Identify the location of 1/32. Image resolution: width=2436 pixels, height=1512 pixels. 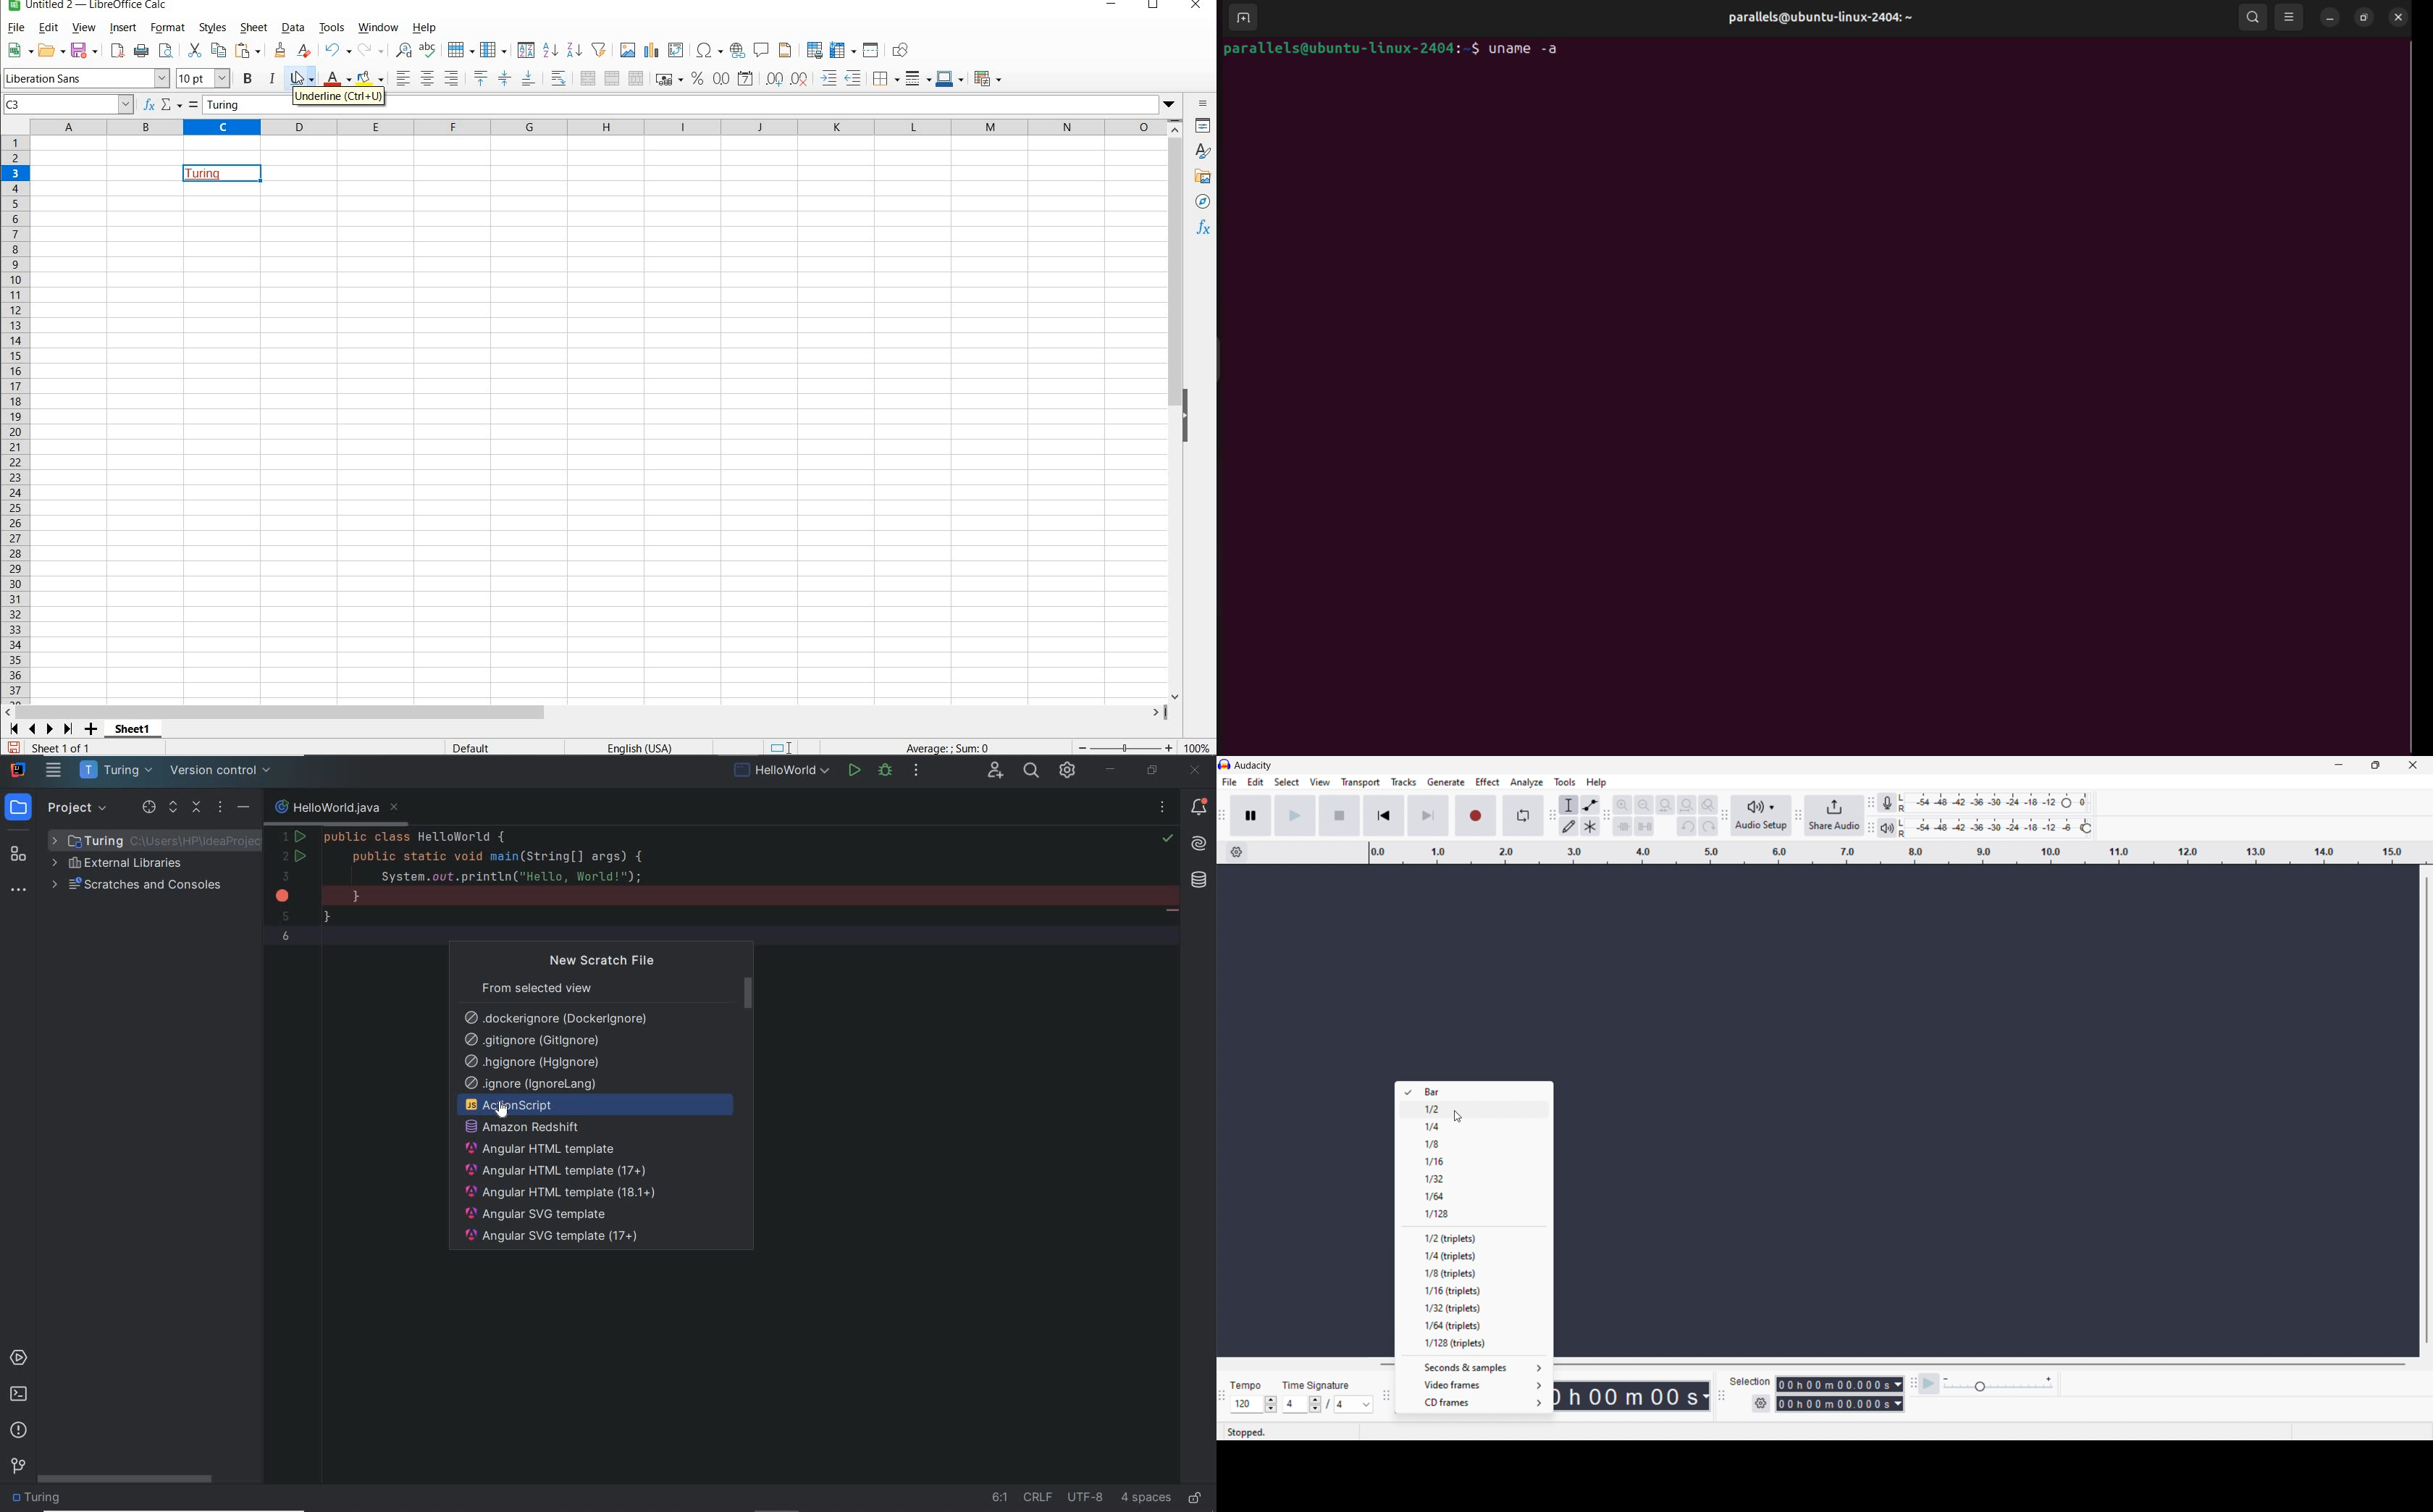
(1474, 1178).